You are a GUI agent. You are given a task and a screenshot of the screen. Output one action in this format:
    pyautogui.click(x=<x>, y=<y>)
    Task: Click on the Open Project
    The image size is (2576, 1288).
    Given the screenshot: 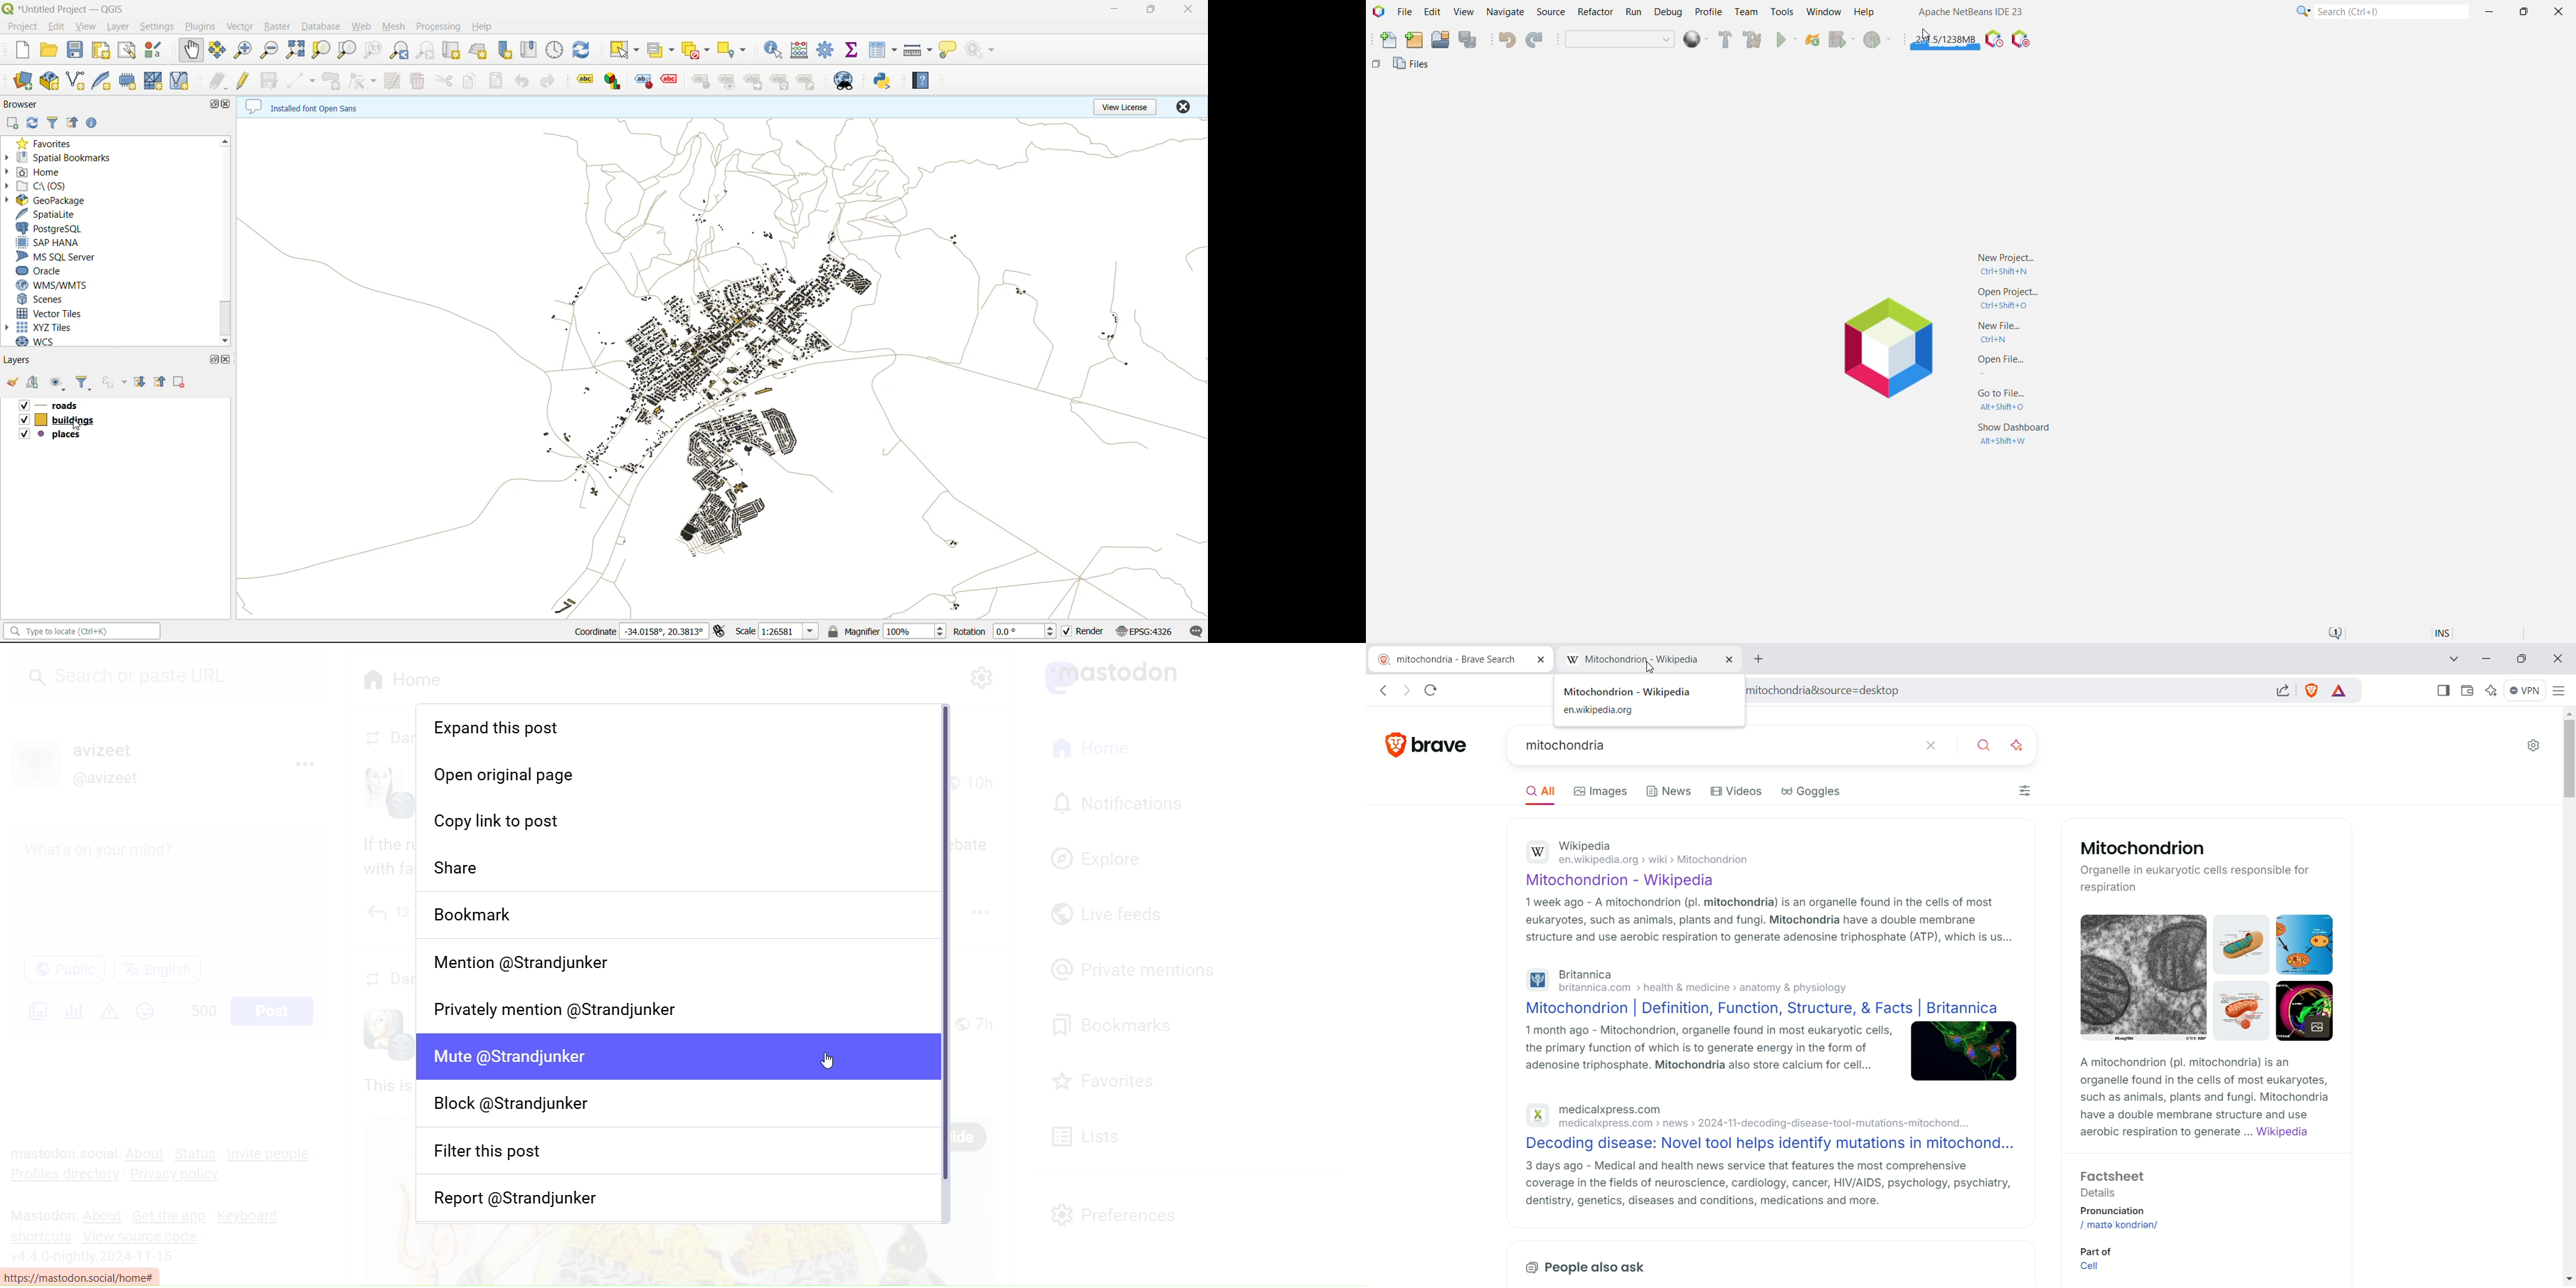 What is the action you would take?
    pyautogui.click(x=2008, y=297)
    